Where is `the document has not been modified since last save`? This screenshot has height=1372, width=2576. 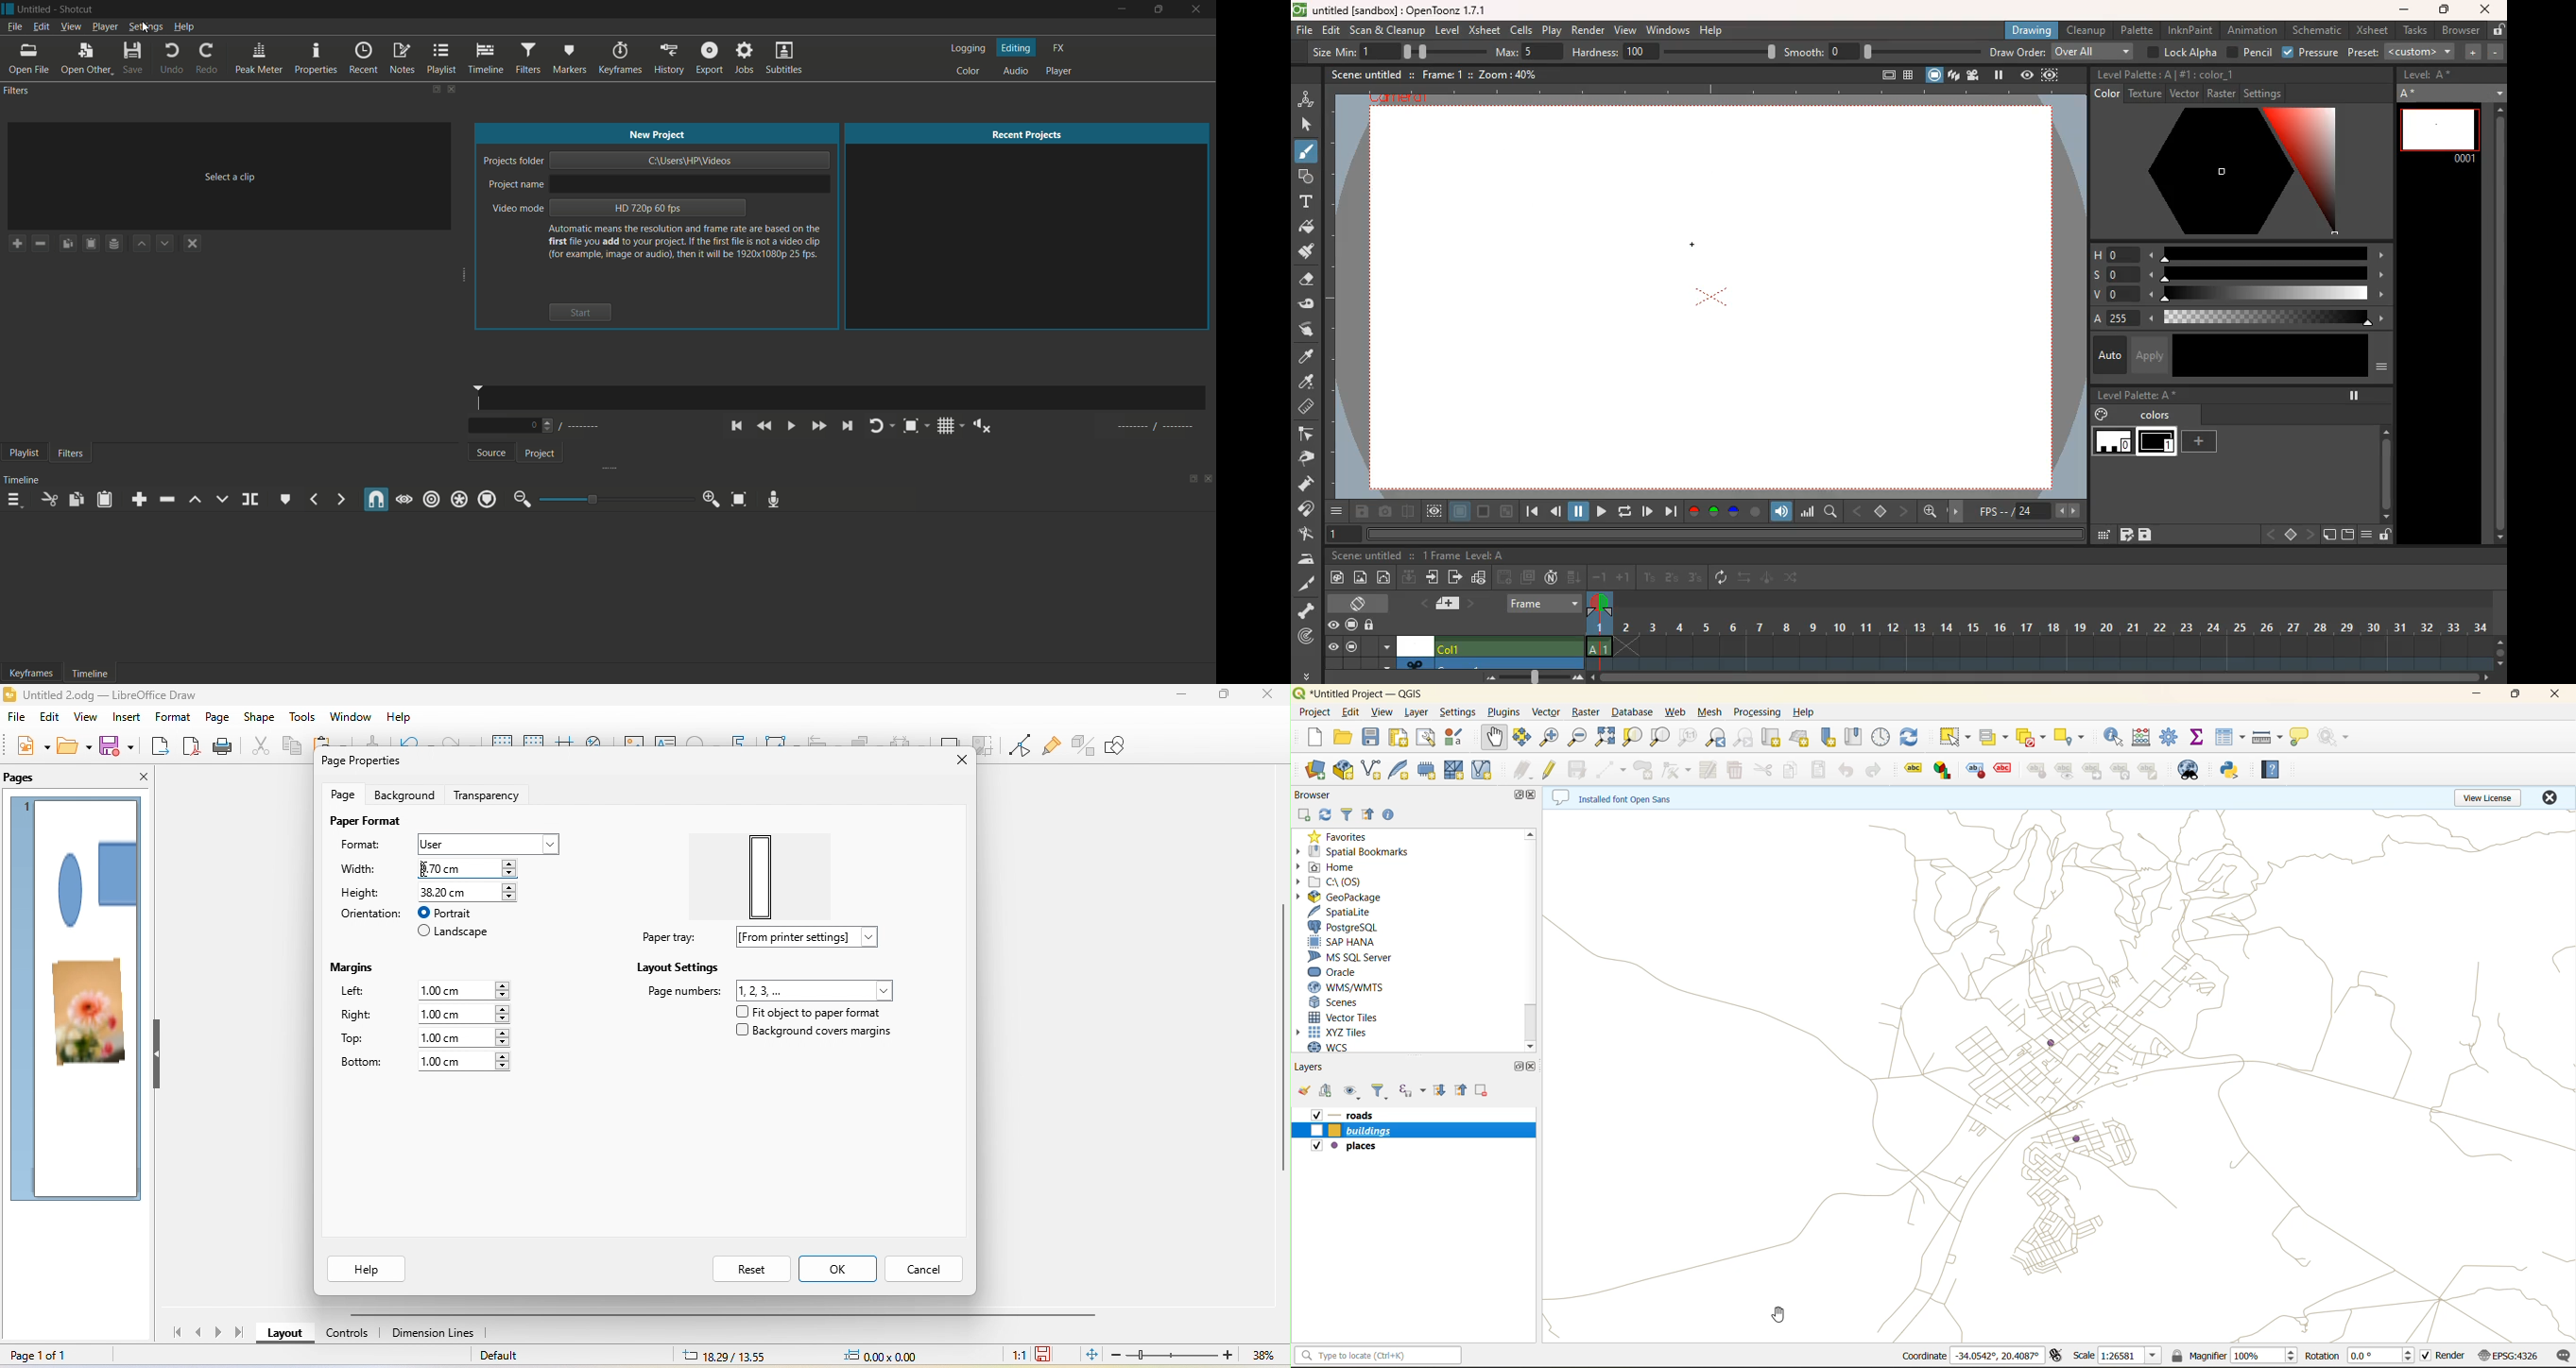
the document has not been modified since last save is located at coordinates (1048, 1354).